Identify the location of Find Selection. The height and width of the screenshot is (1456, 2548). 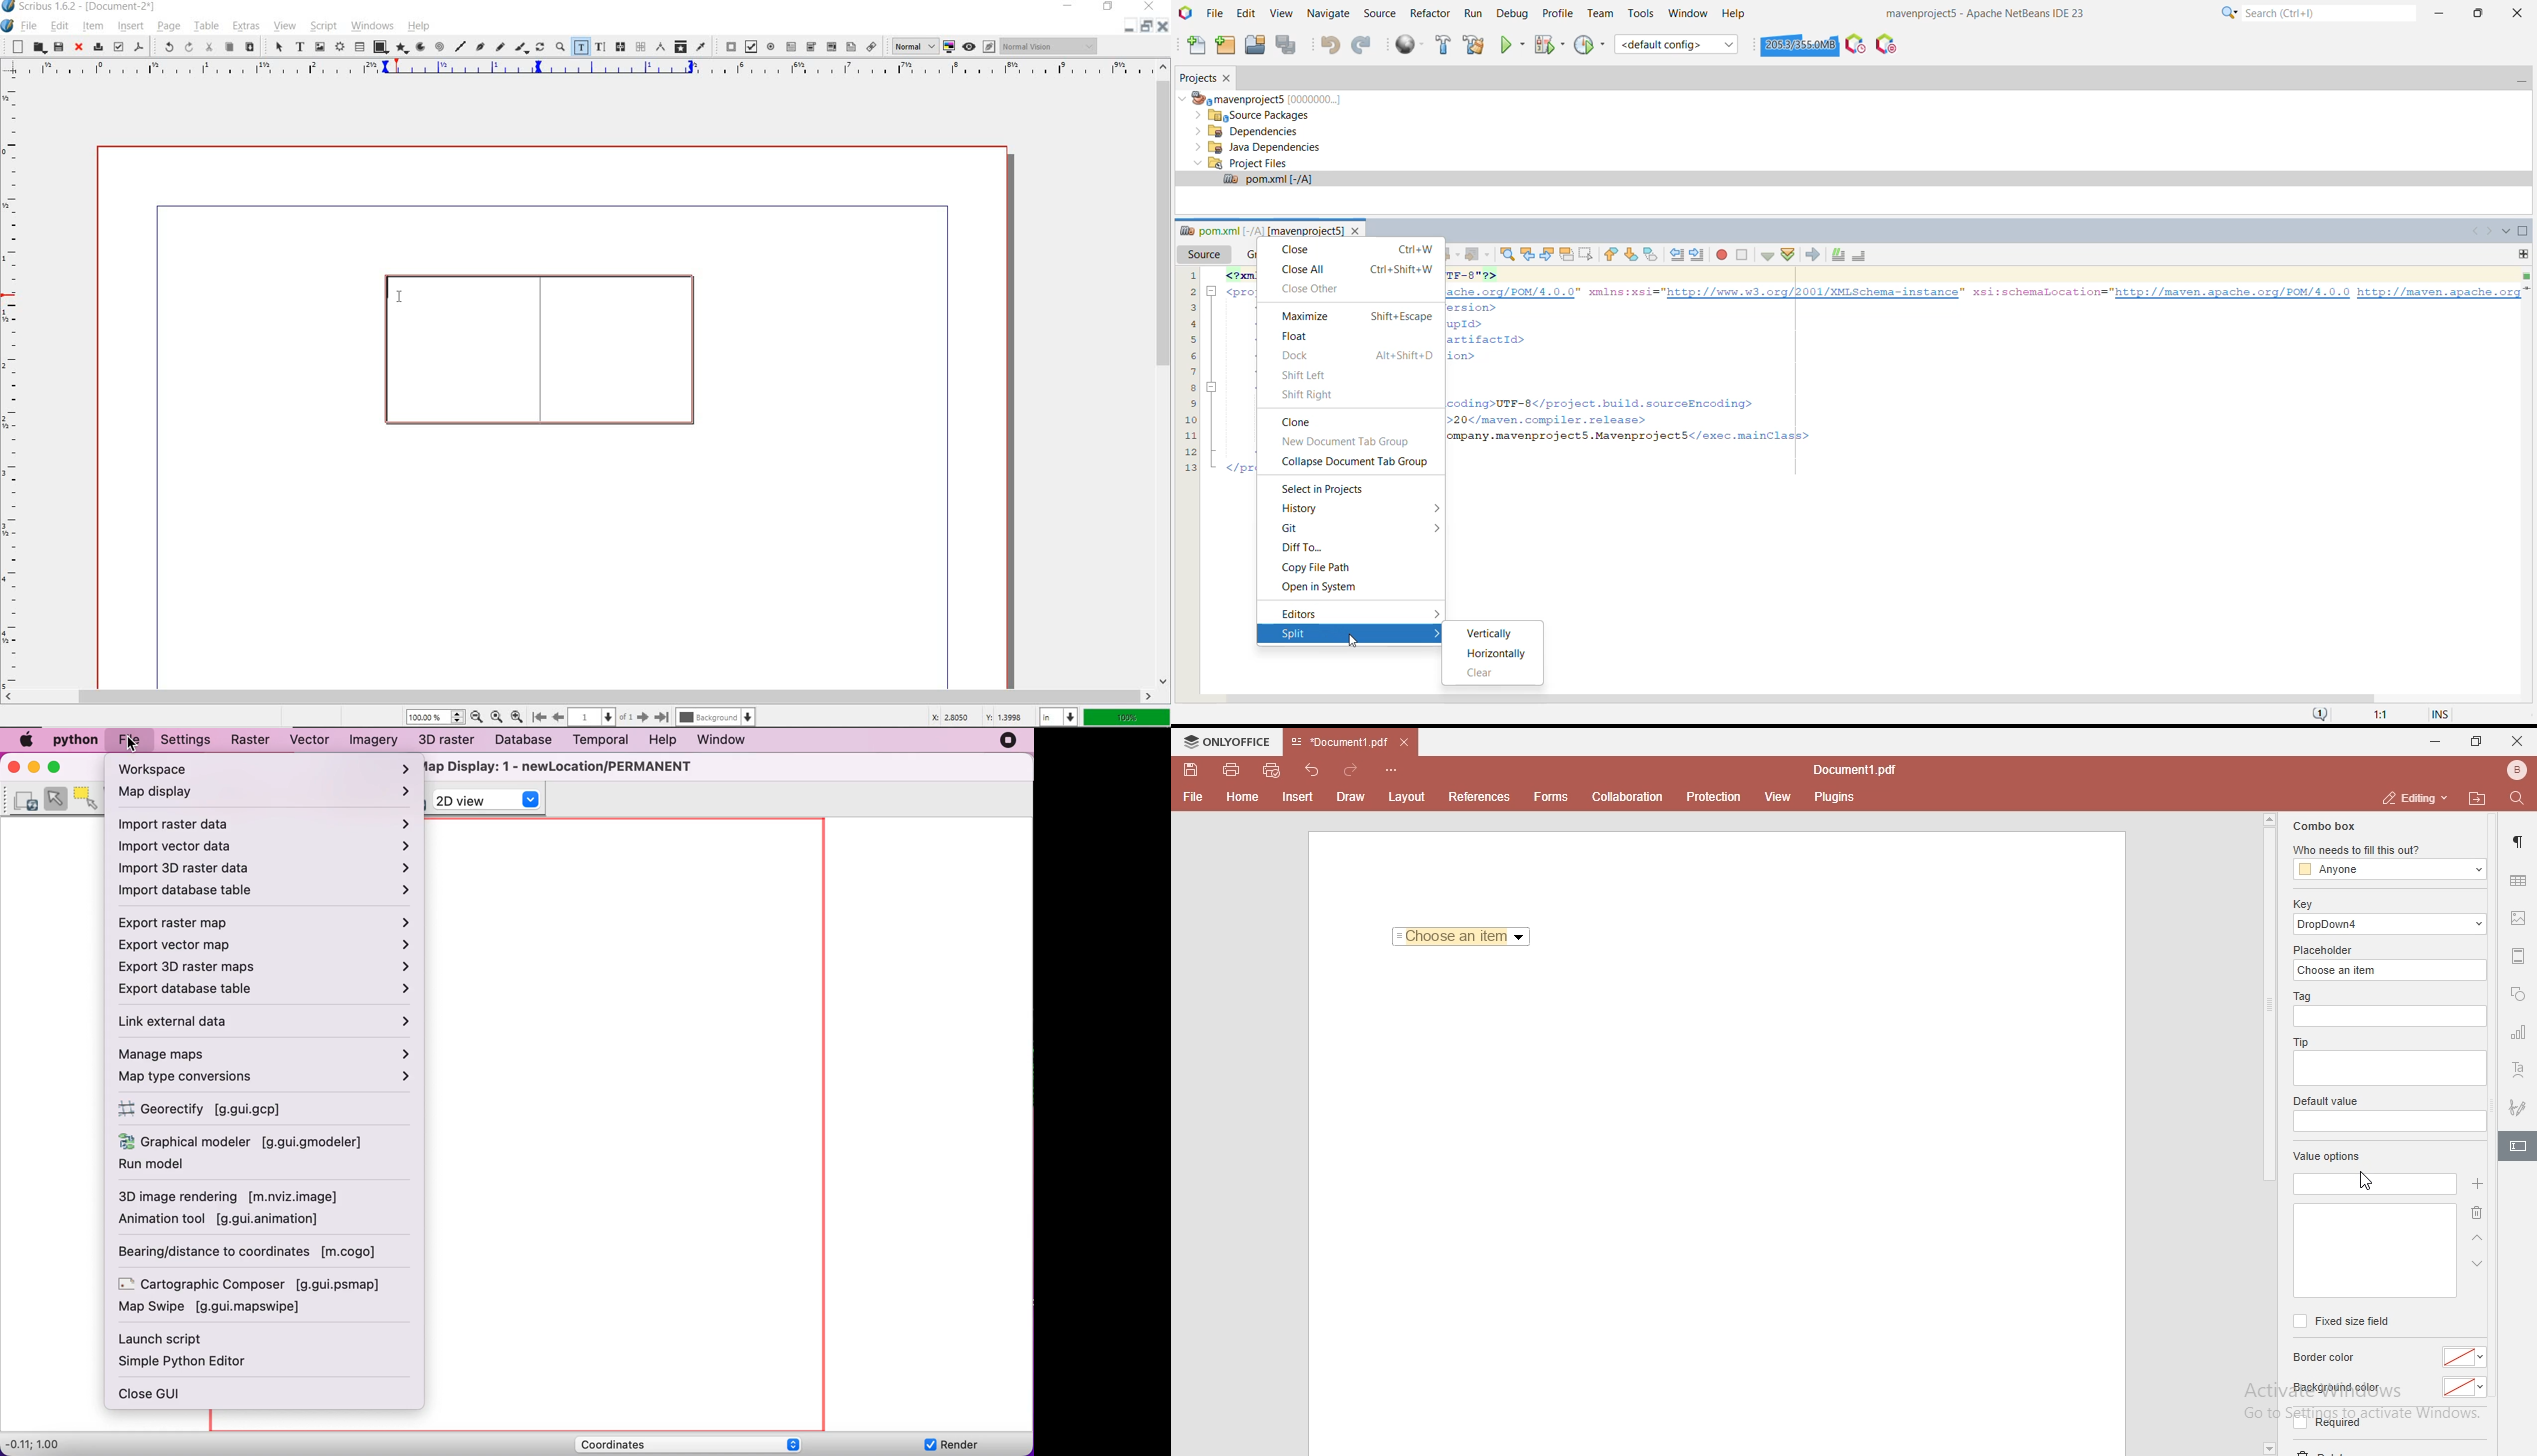
(1507, 255).